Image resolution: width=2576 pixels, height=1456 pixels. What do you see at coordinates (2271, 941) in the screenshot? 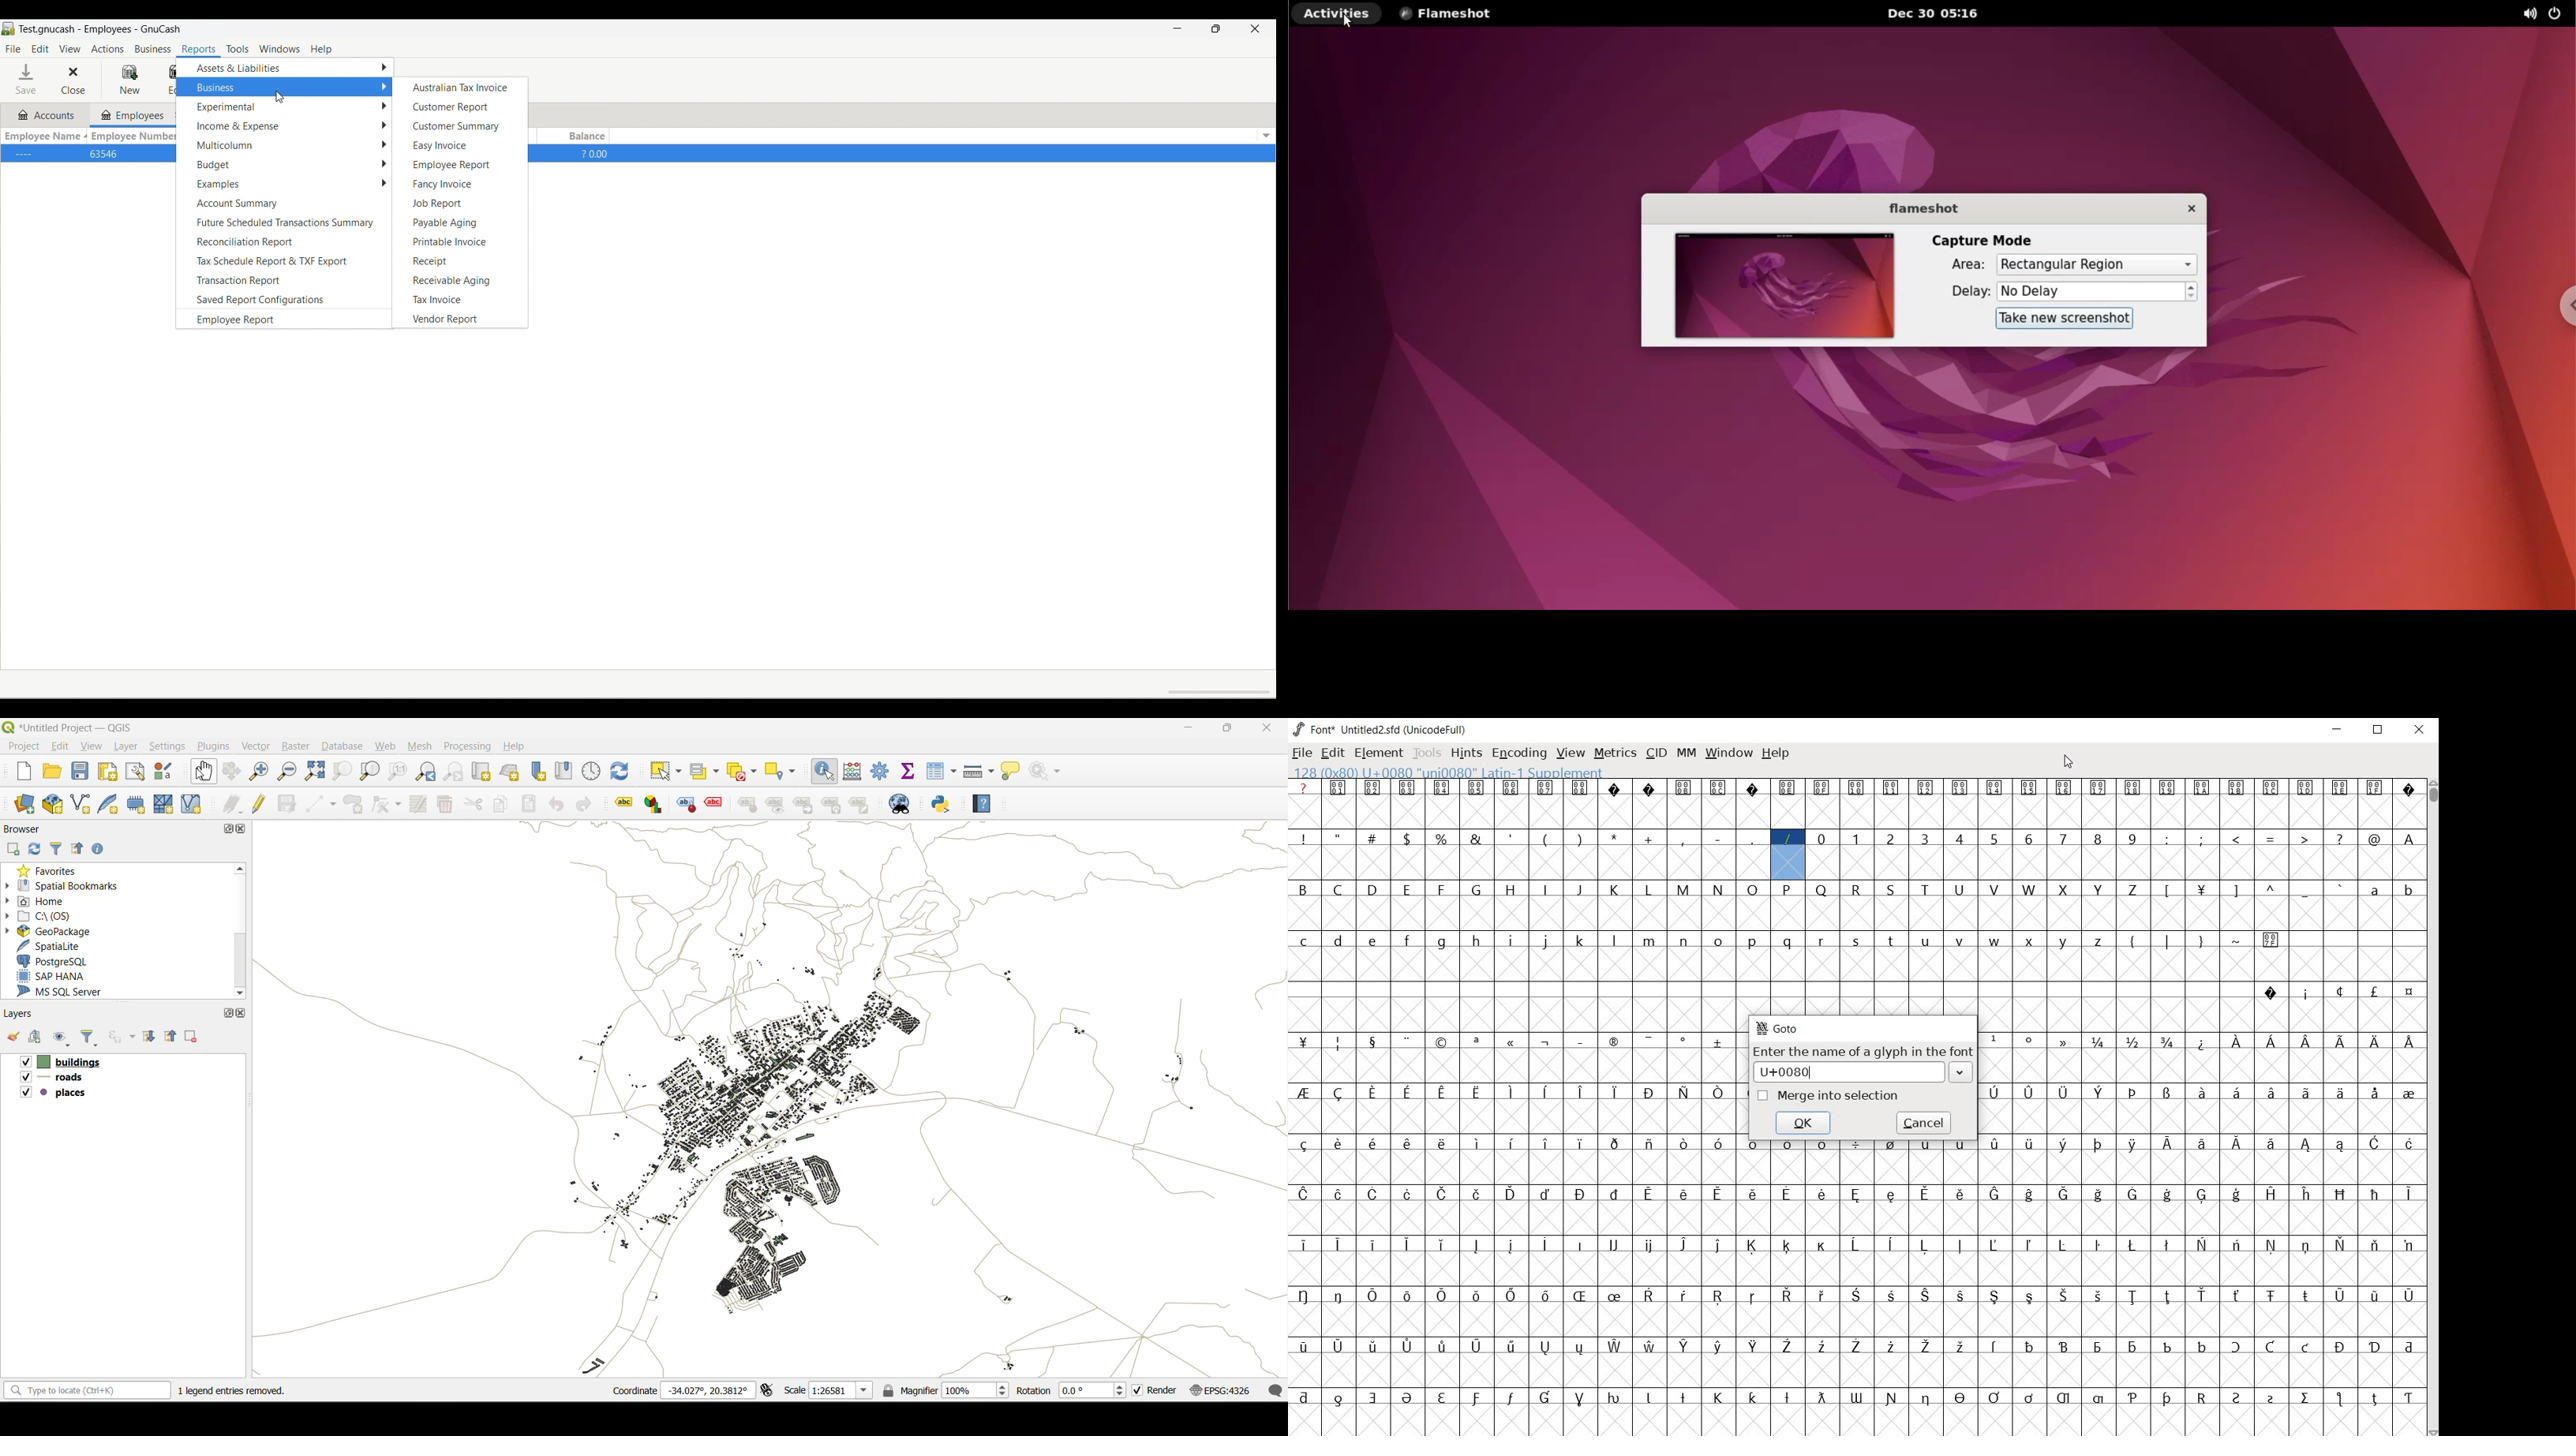
I see `glyph` at bounding box center [2271, 941].